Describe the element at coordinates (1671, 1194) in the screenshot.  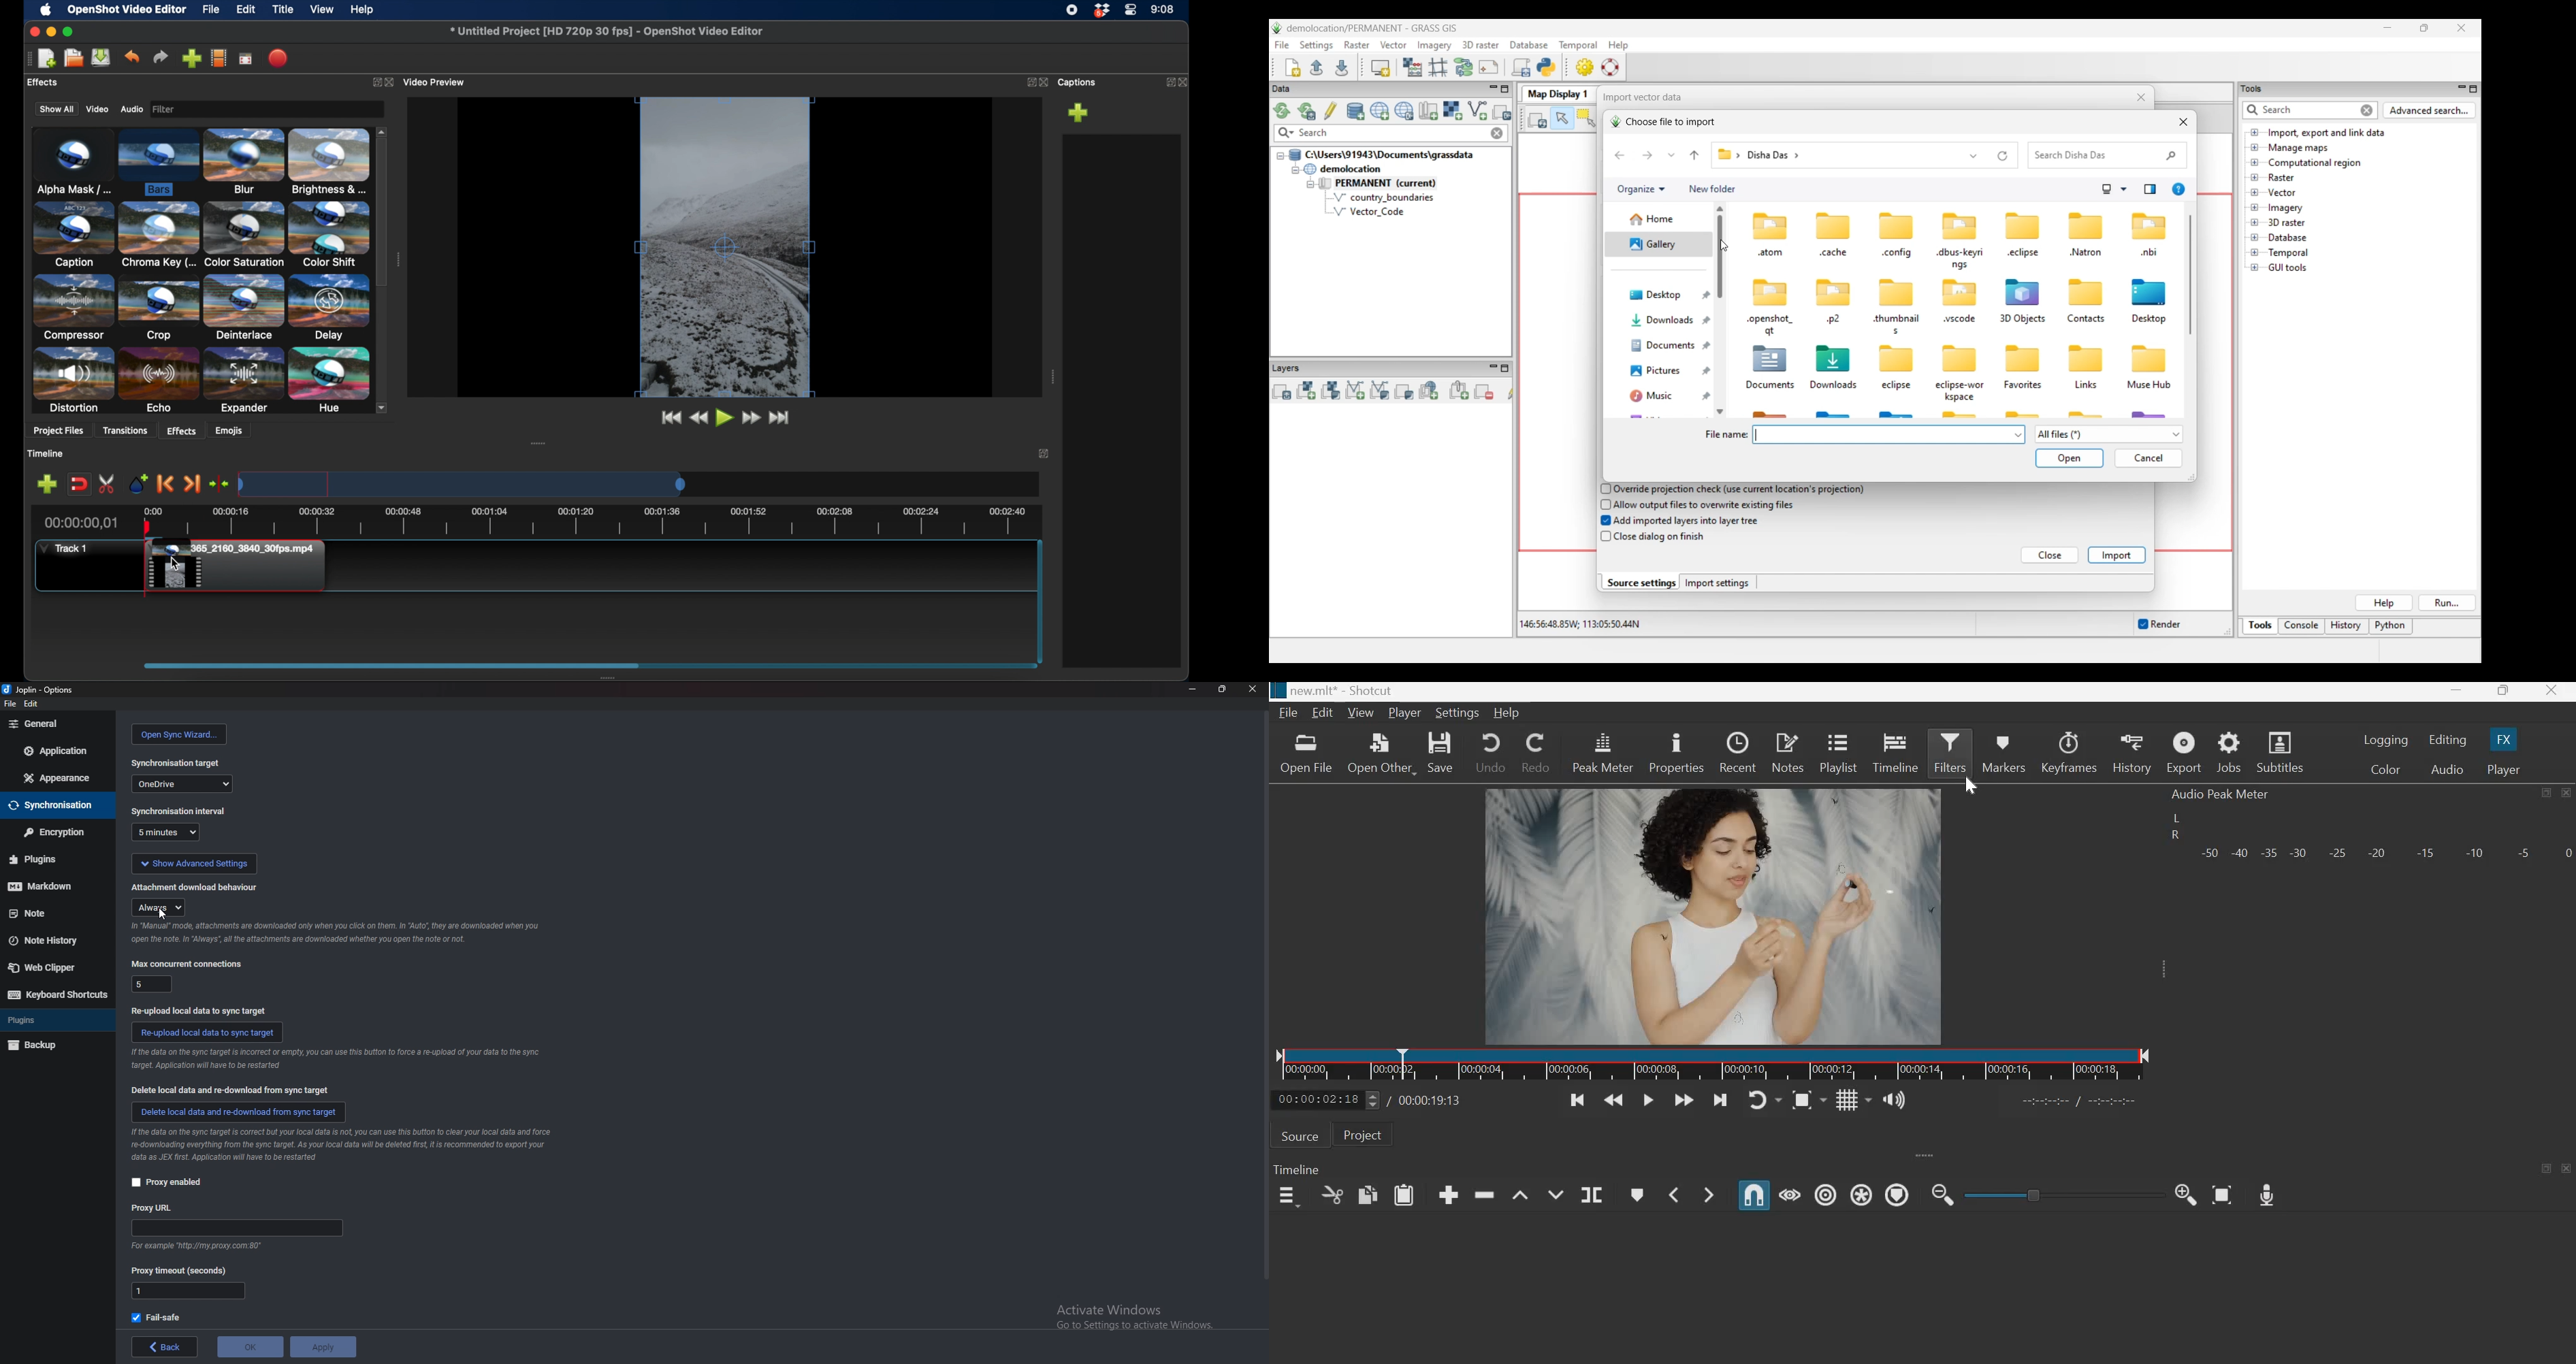
I see `Previous Marker` at that location.